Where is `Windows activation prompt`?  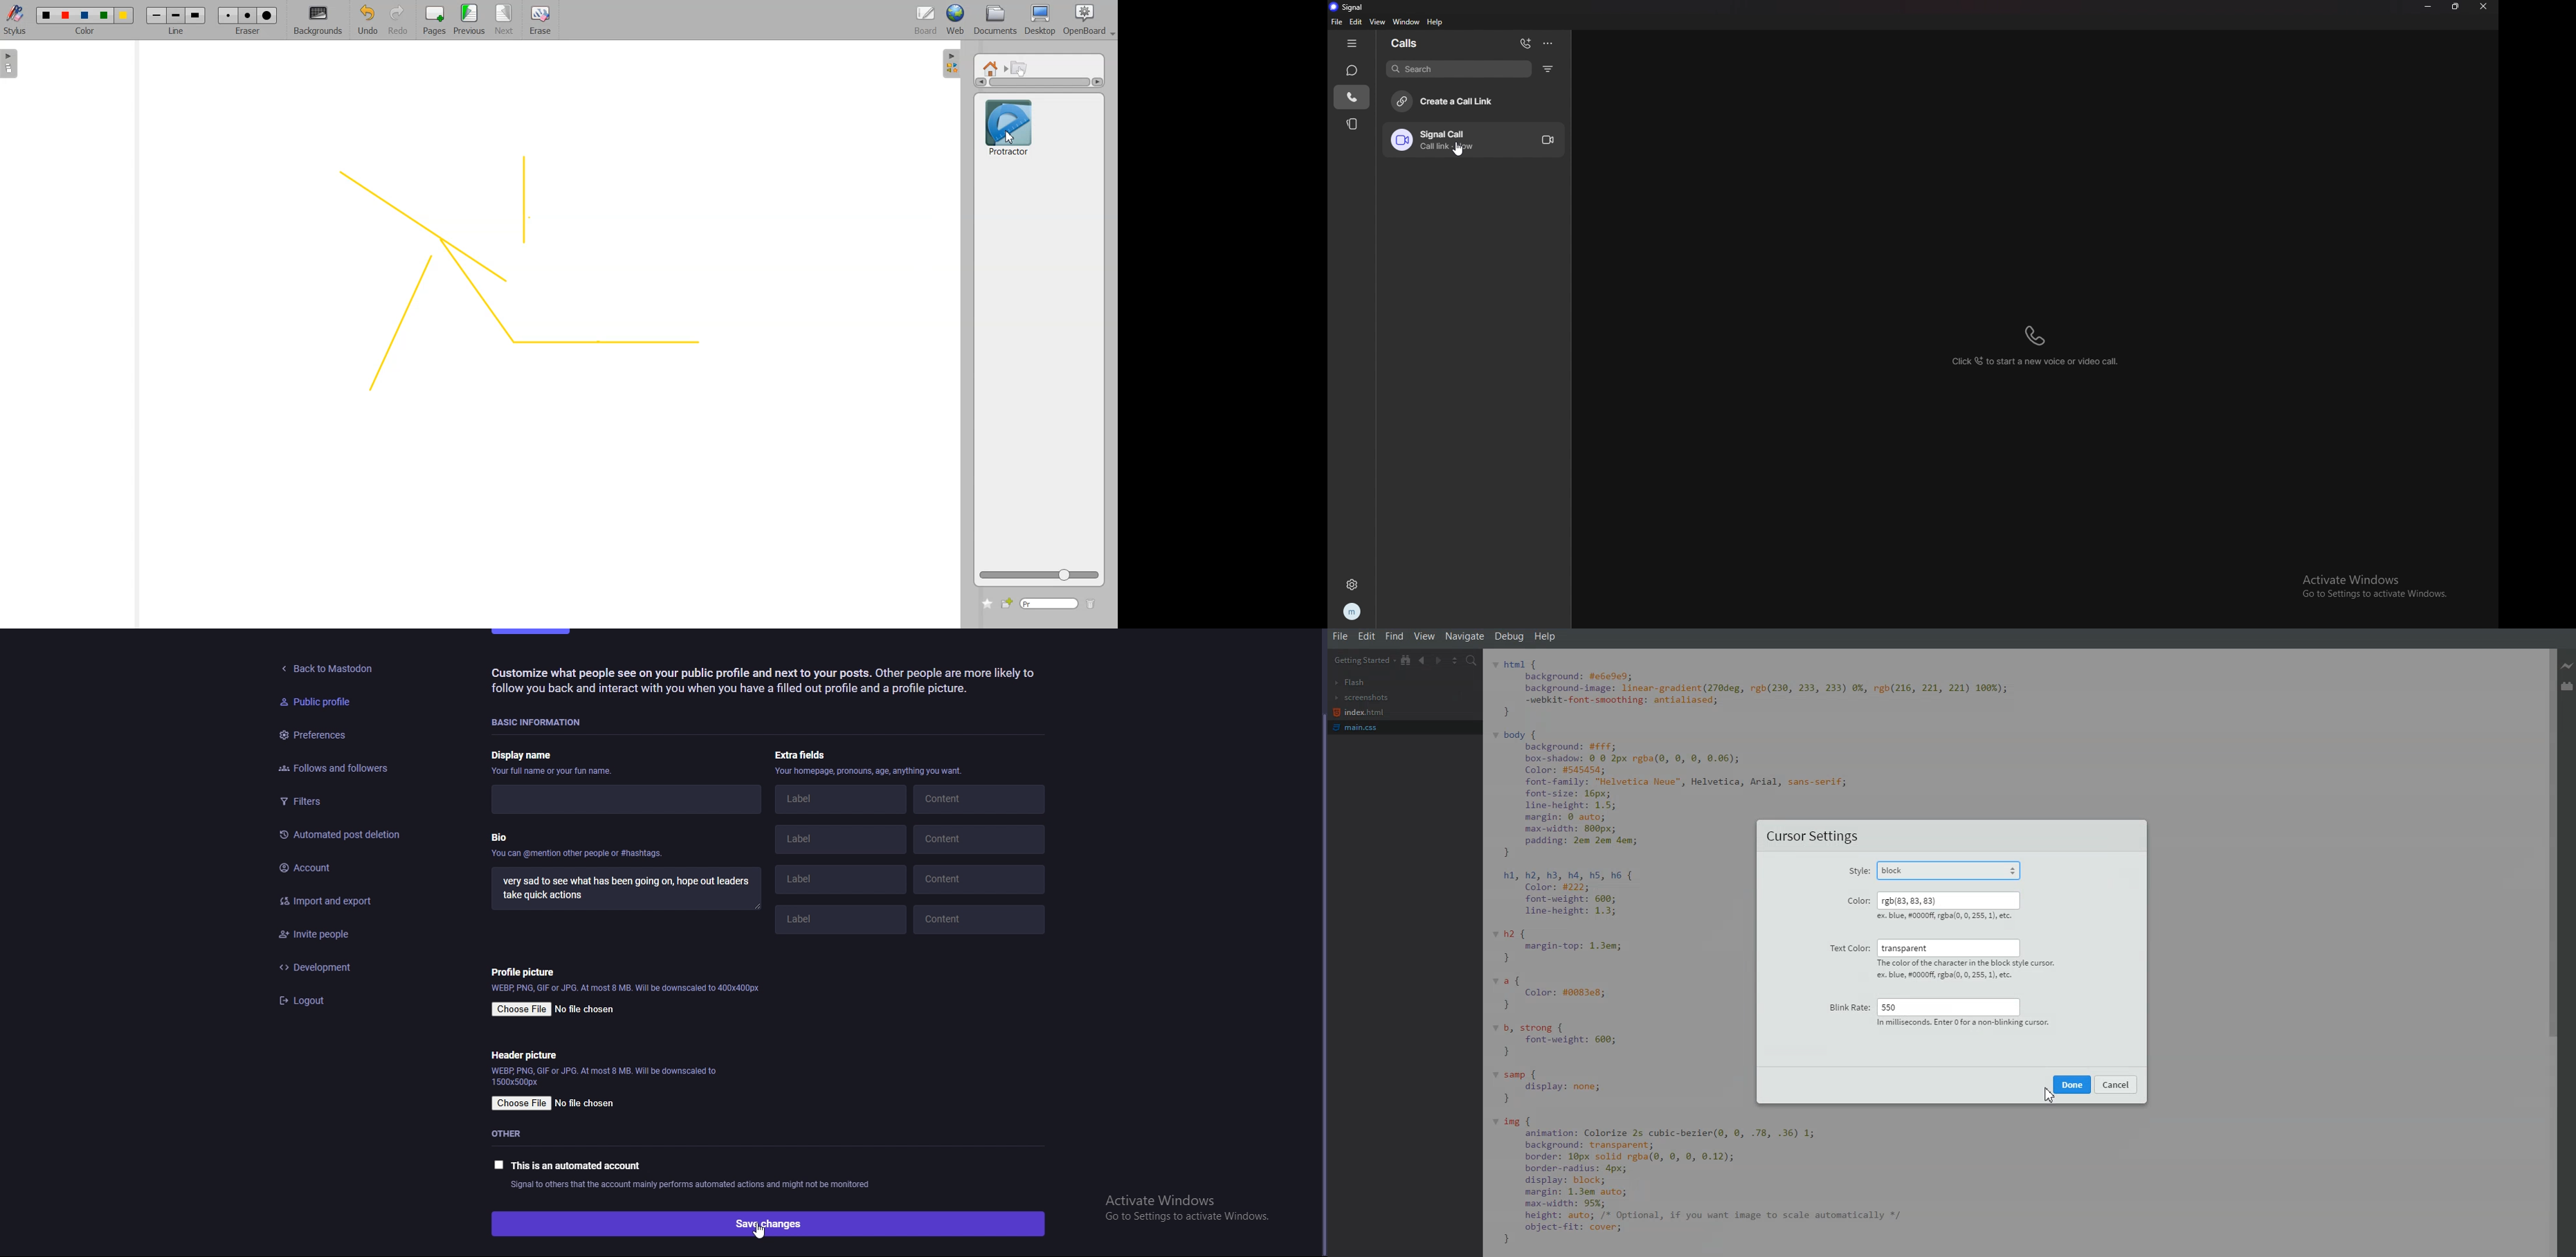 Windows activation prompt is located at coordinates (1180, 1210).